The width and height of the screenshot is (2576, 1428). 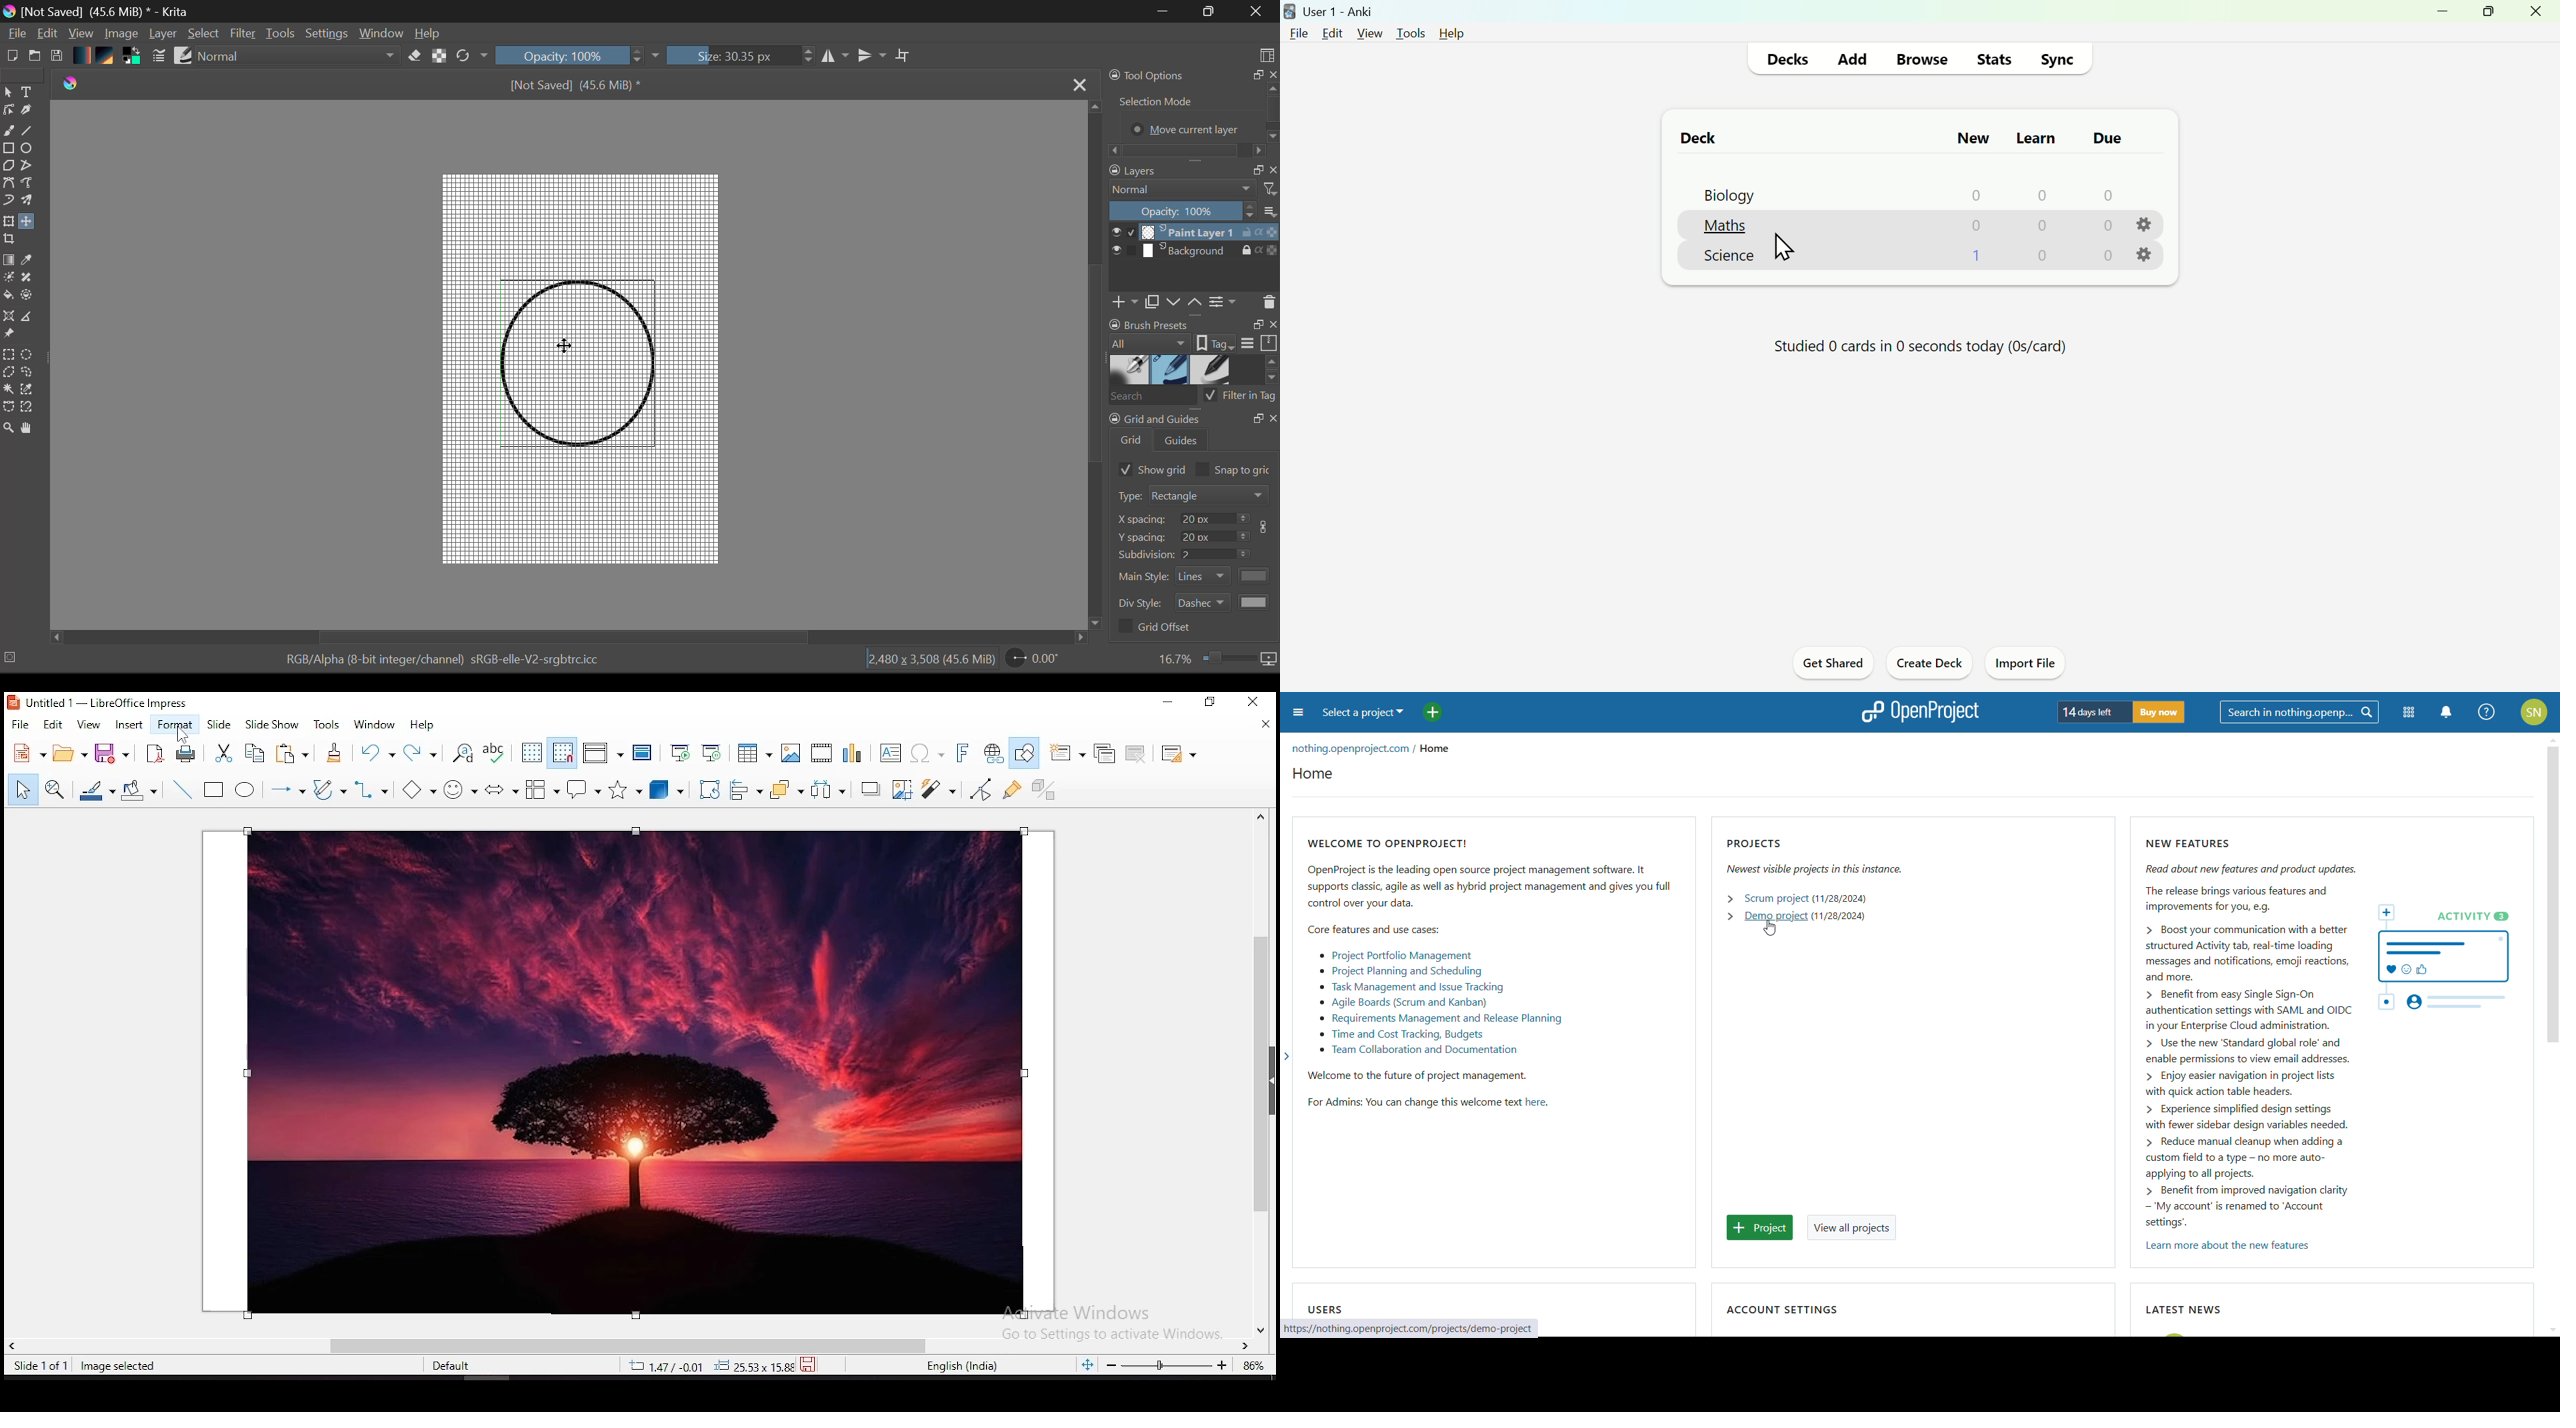 I want to click on image seleted, so click(x=119, y=1367).